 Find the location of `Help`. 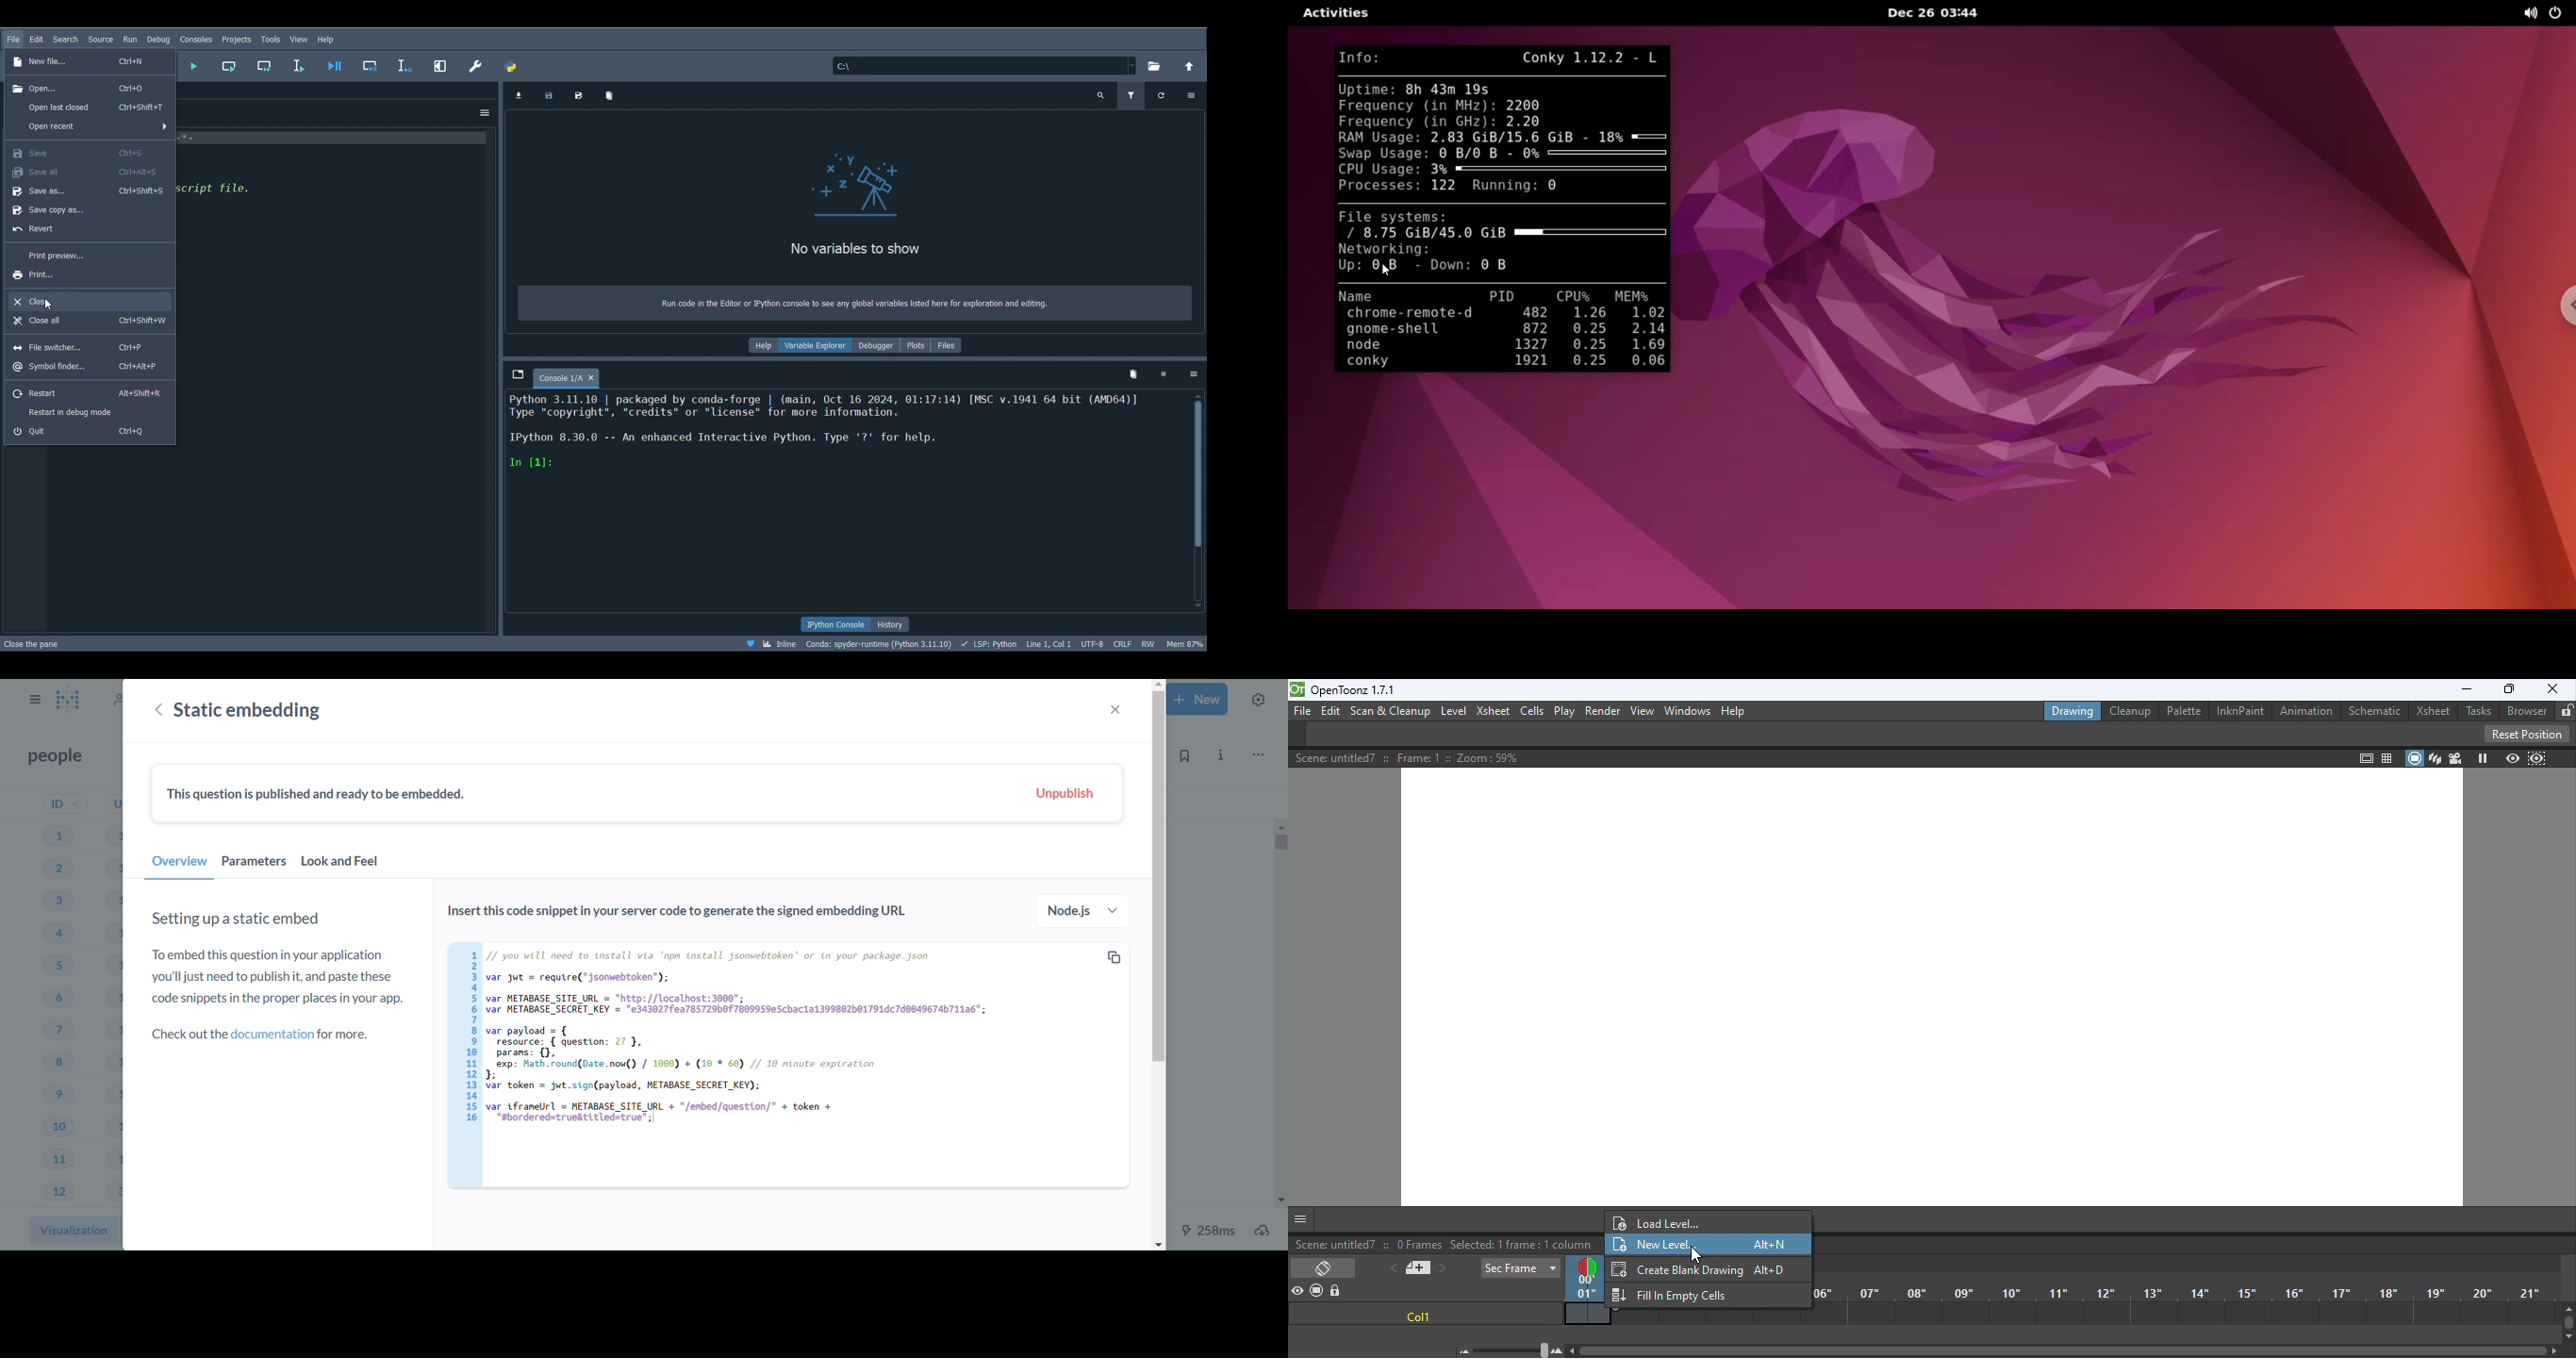

Help is located at coordinates (761, 346).